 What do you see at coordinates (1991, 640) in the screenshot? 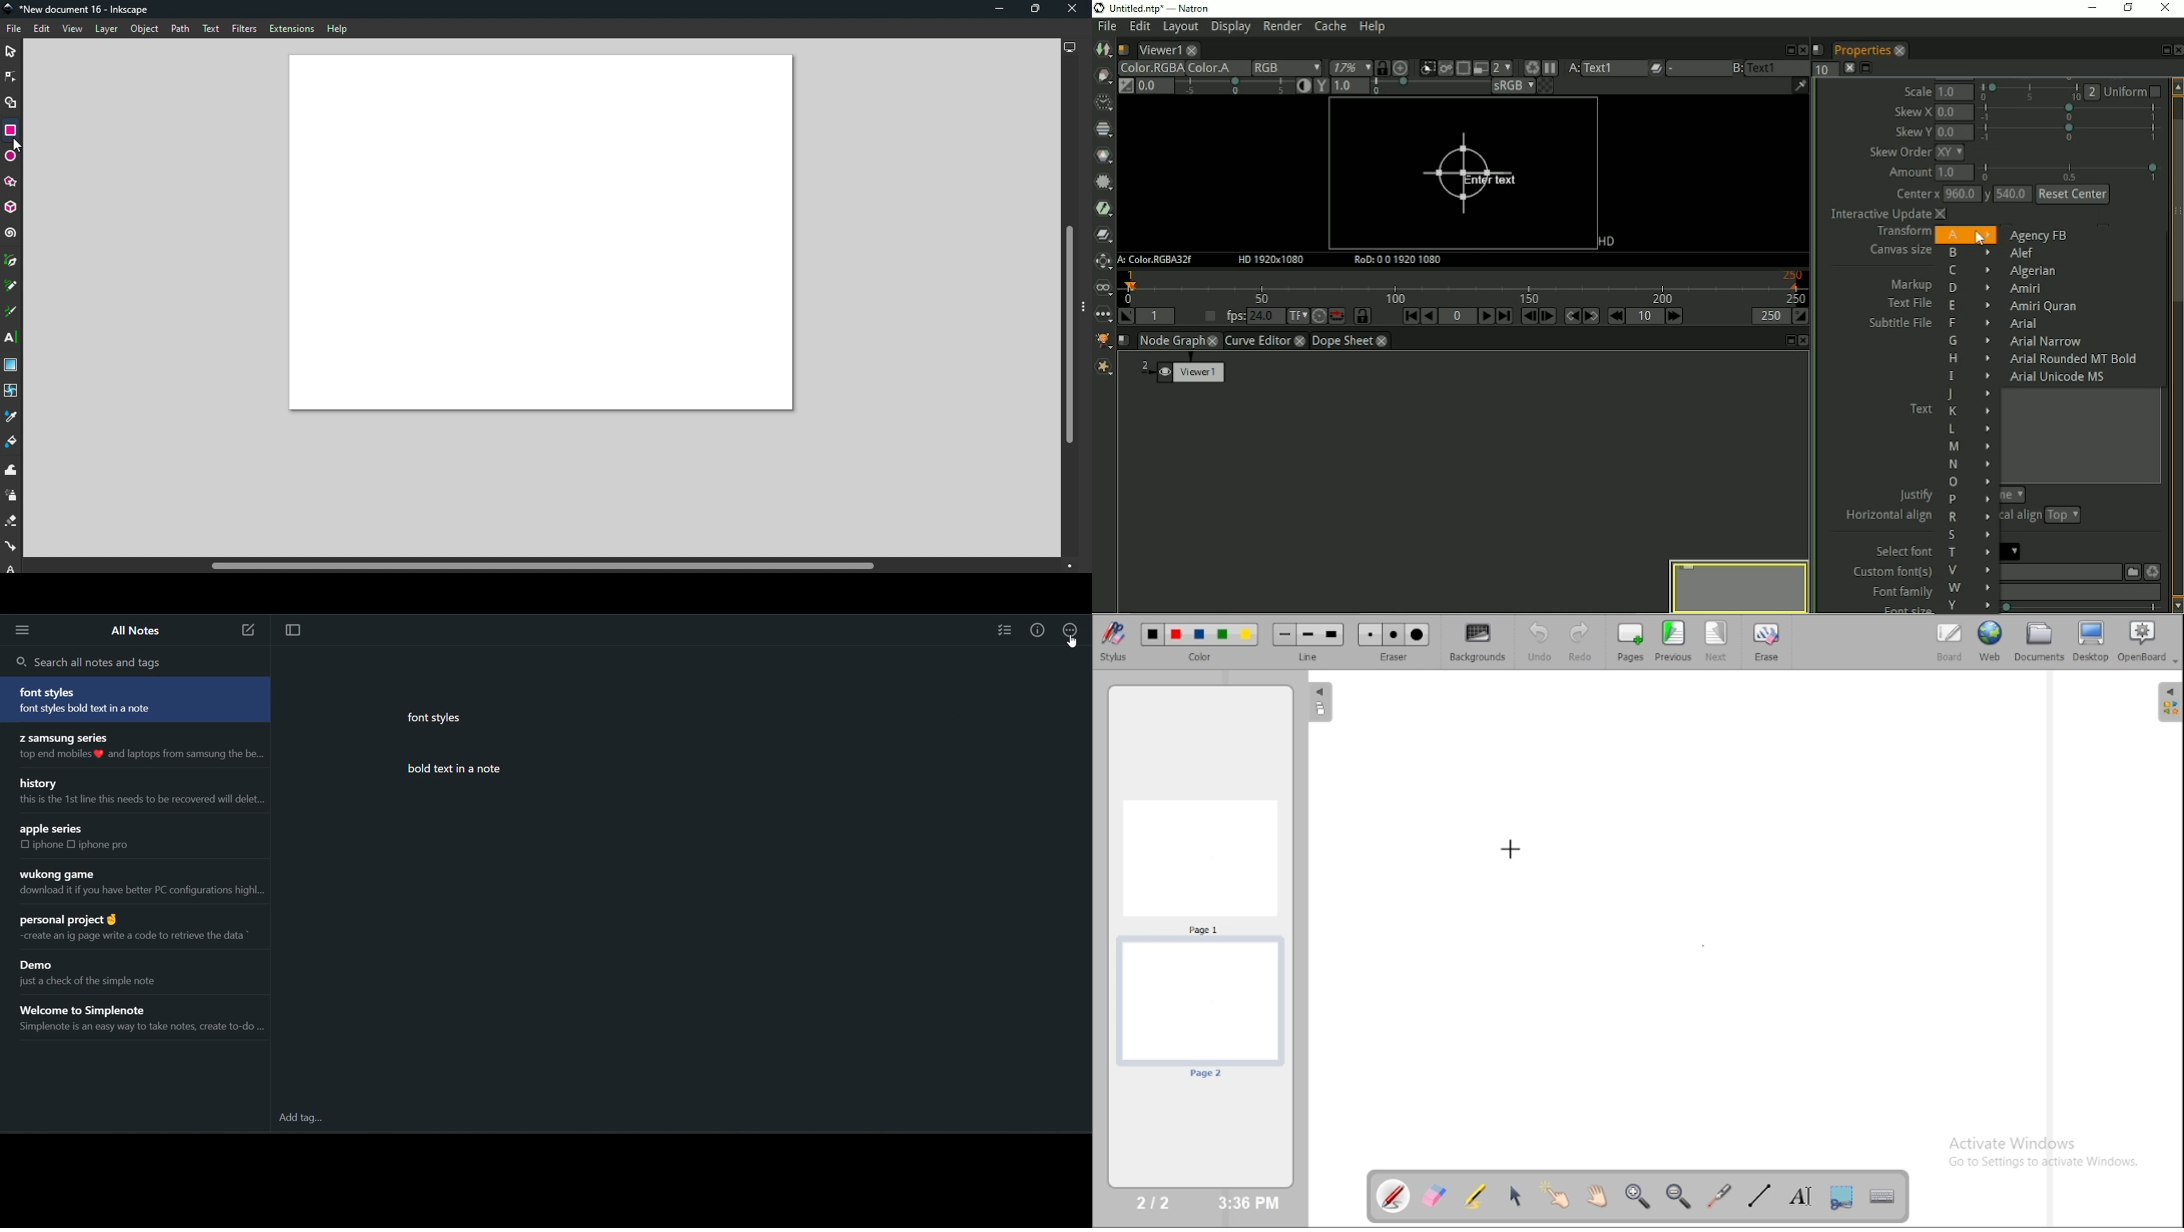
I see `web` at bounding box center [1991, 640].